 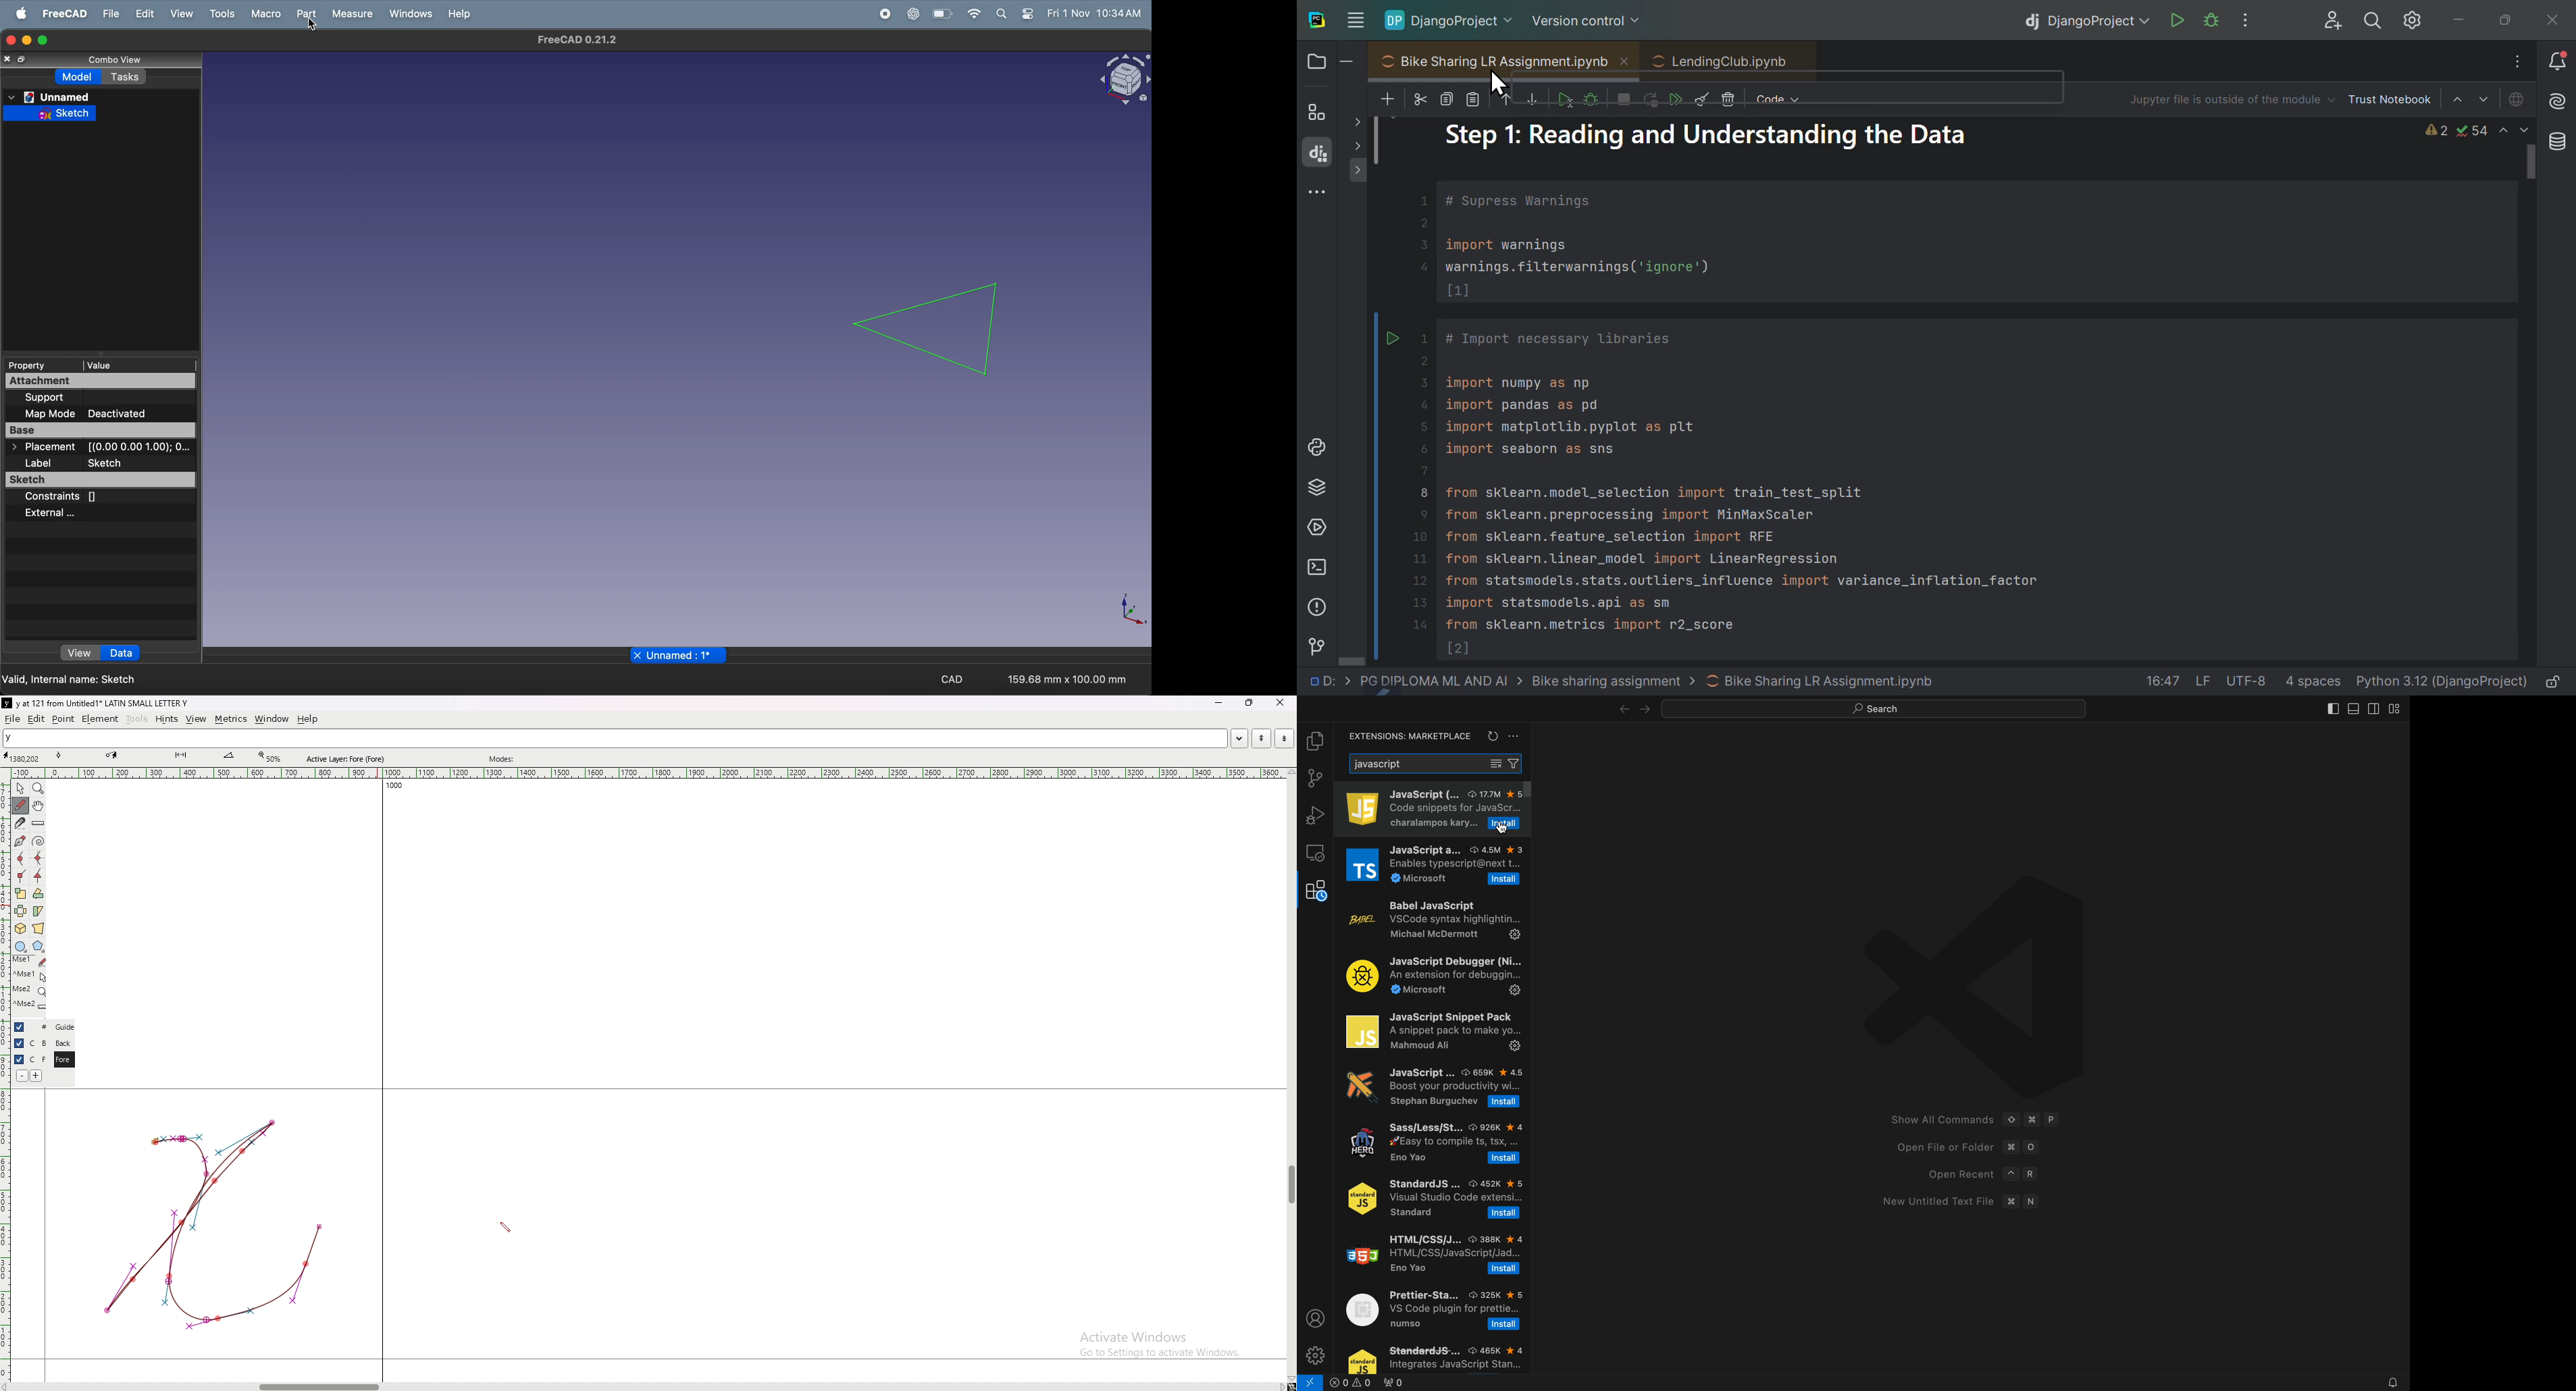 What do you see at coordinates (1982, 1121) in the screenshot?
I see `show all commands` at bounding box center [1982, 1121].